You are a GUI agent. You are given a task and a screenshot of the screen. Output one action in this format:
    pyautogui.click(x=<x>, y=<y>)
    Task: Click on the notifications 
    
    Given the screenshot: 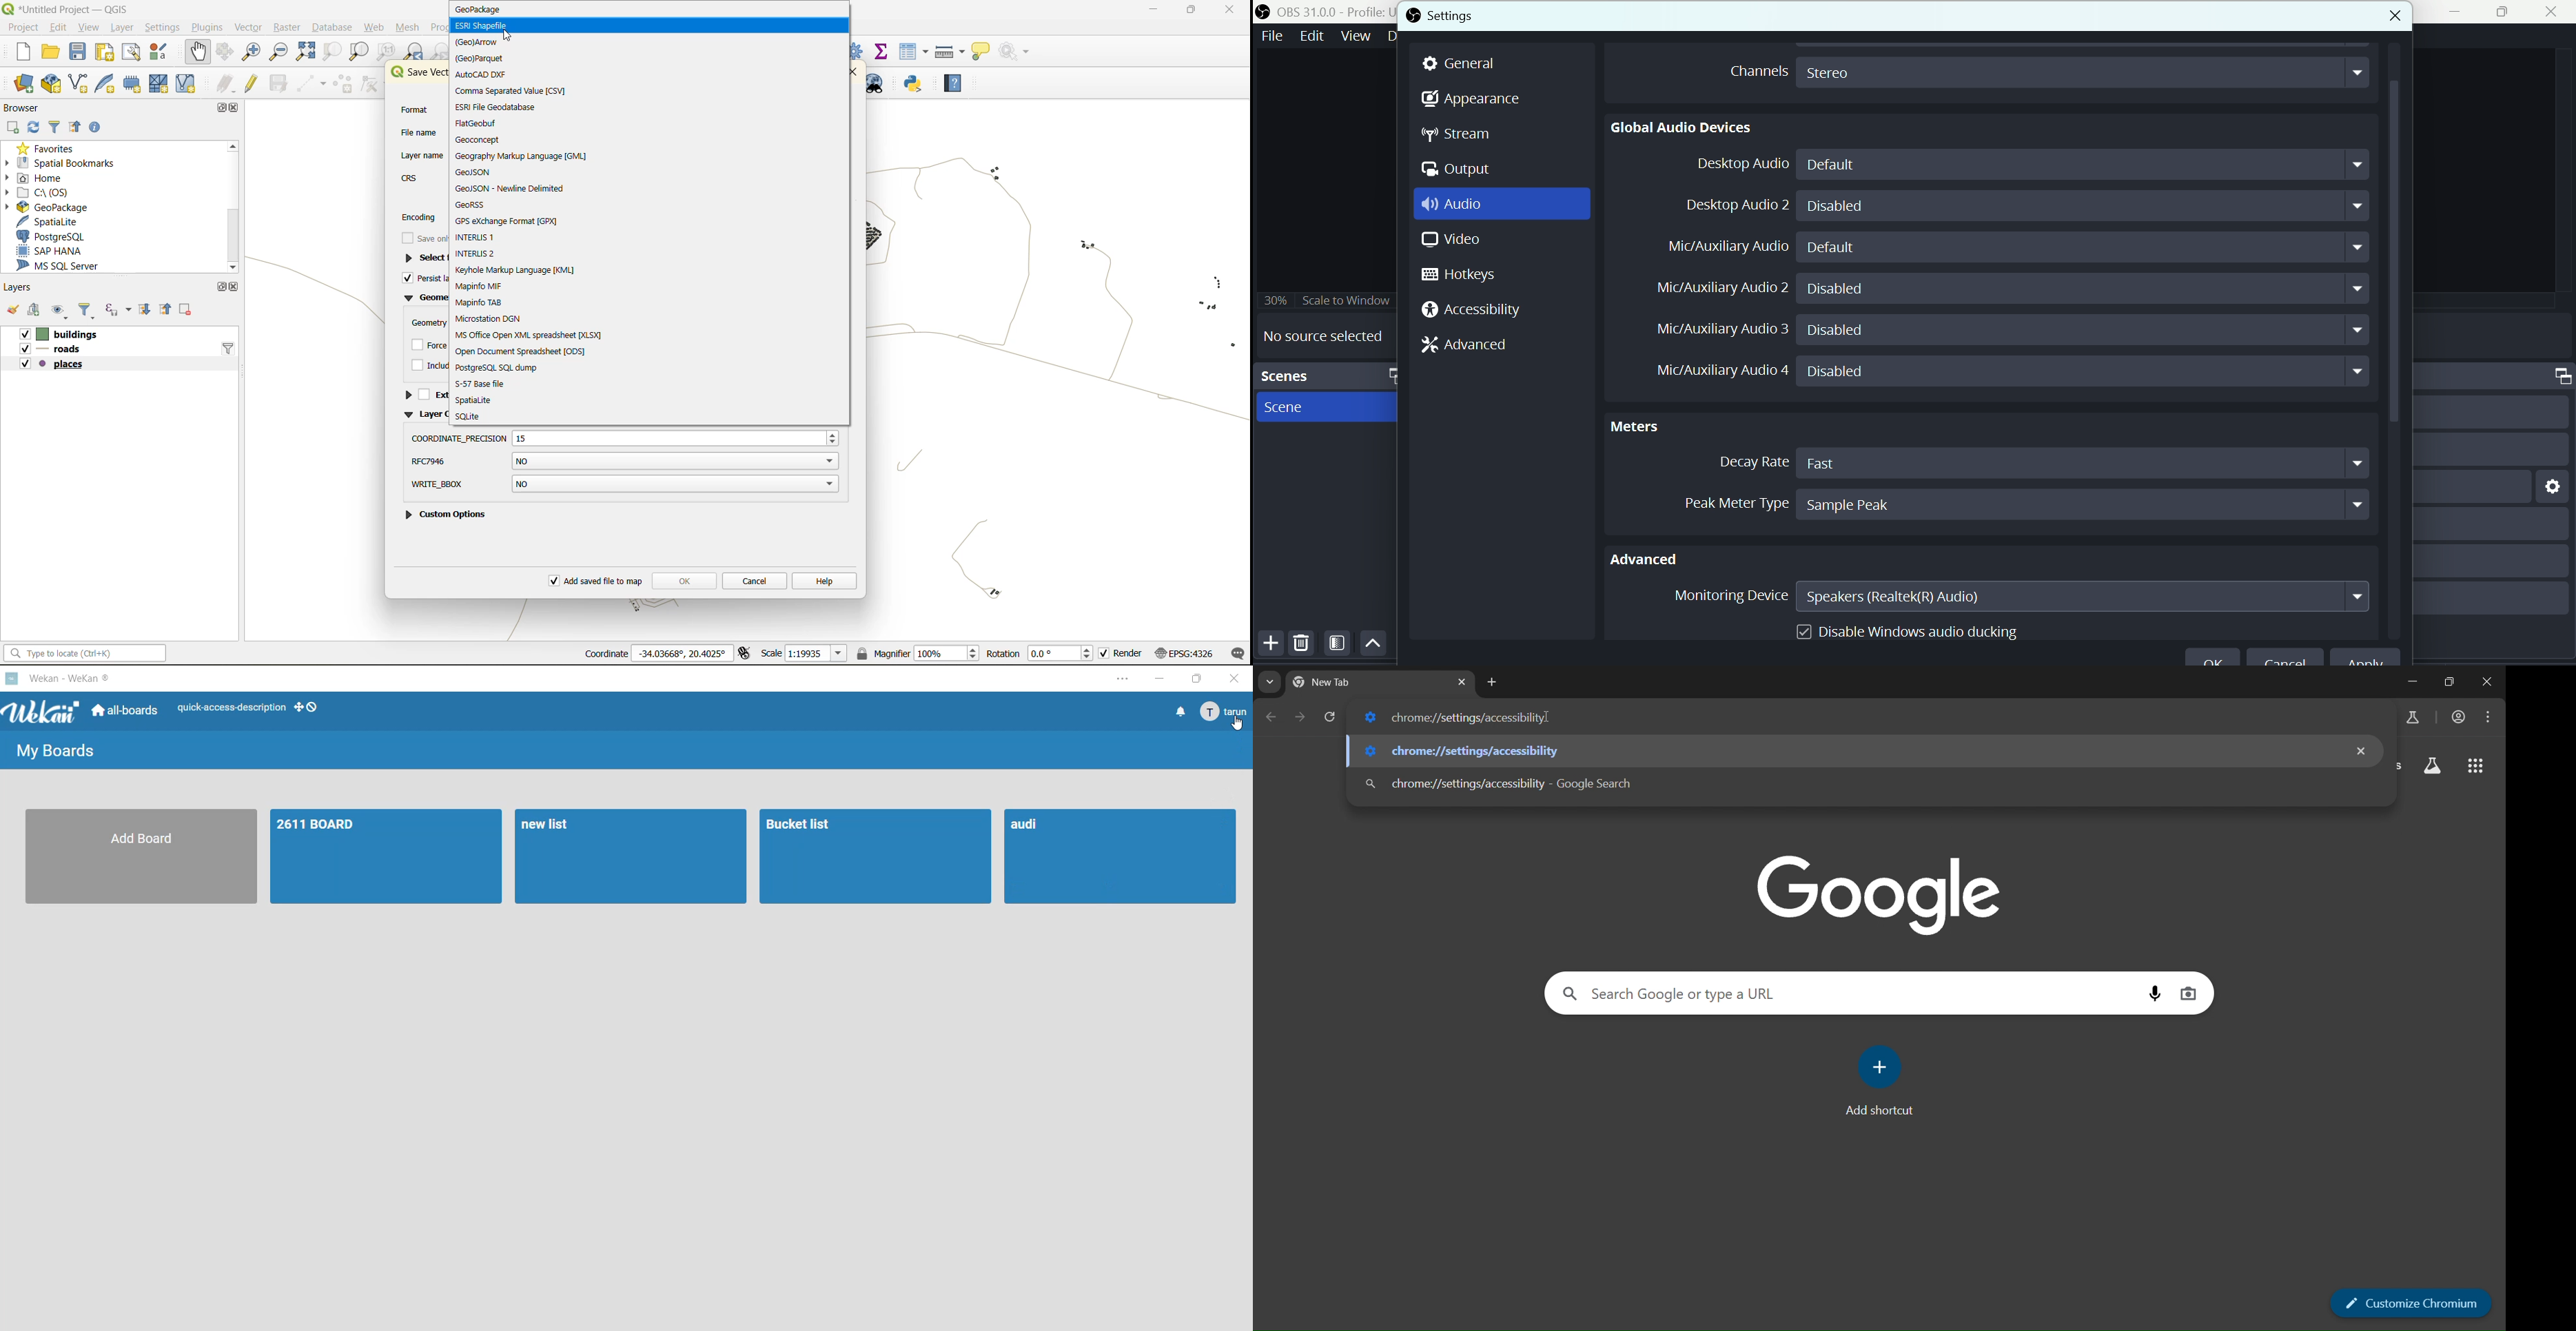 What is the action you would take?
    pyautogui.click(x=1179, y=712)
    